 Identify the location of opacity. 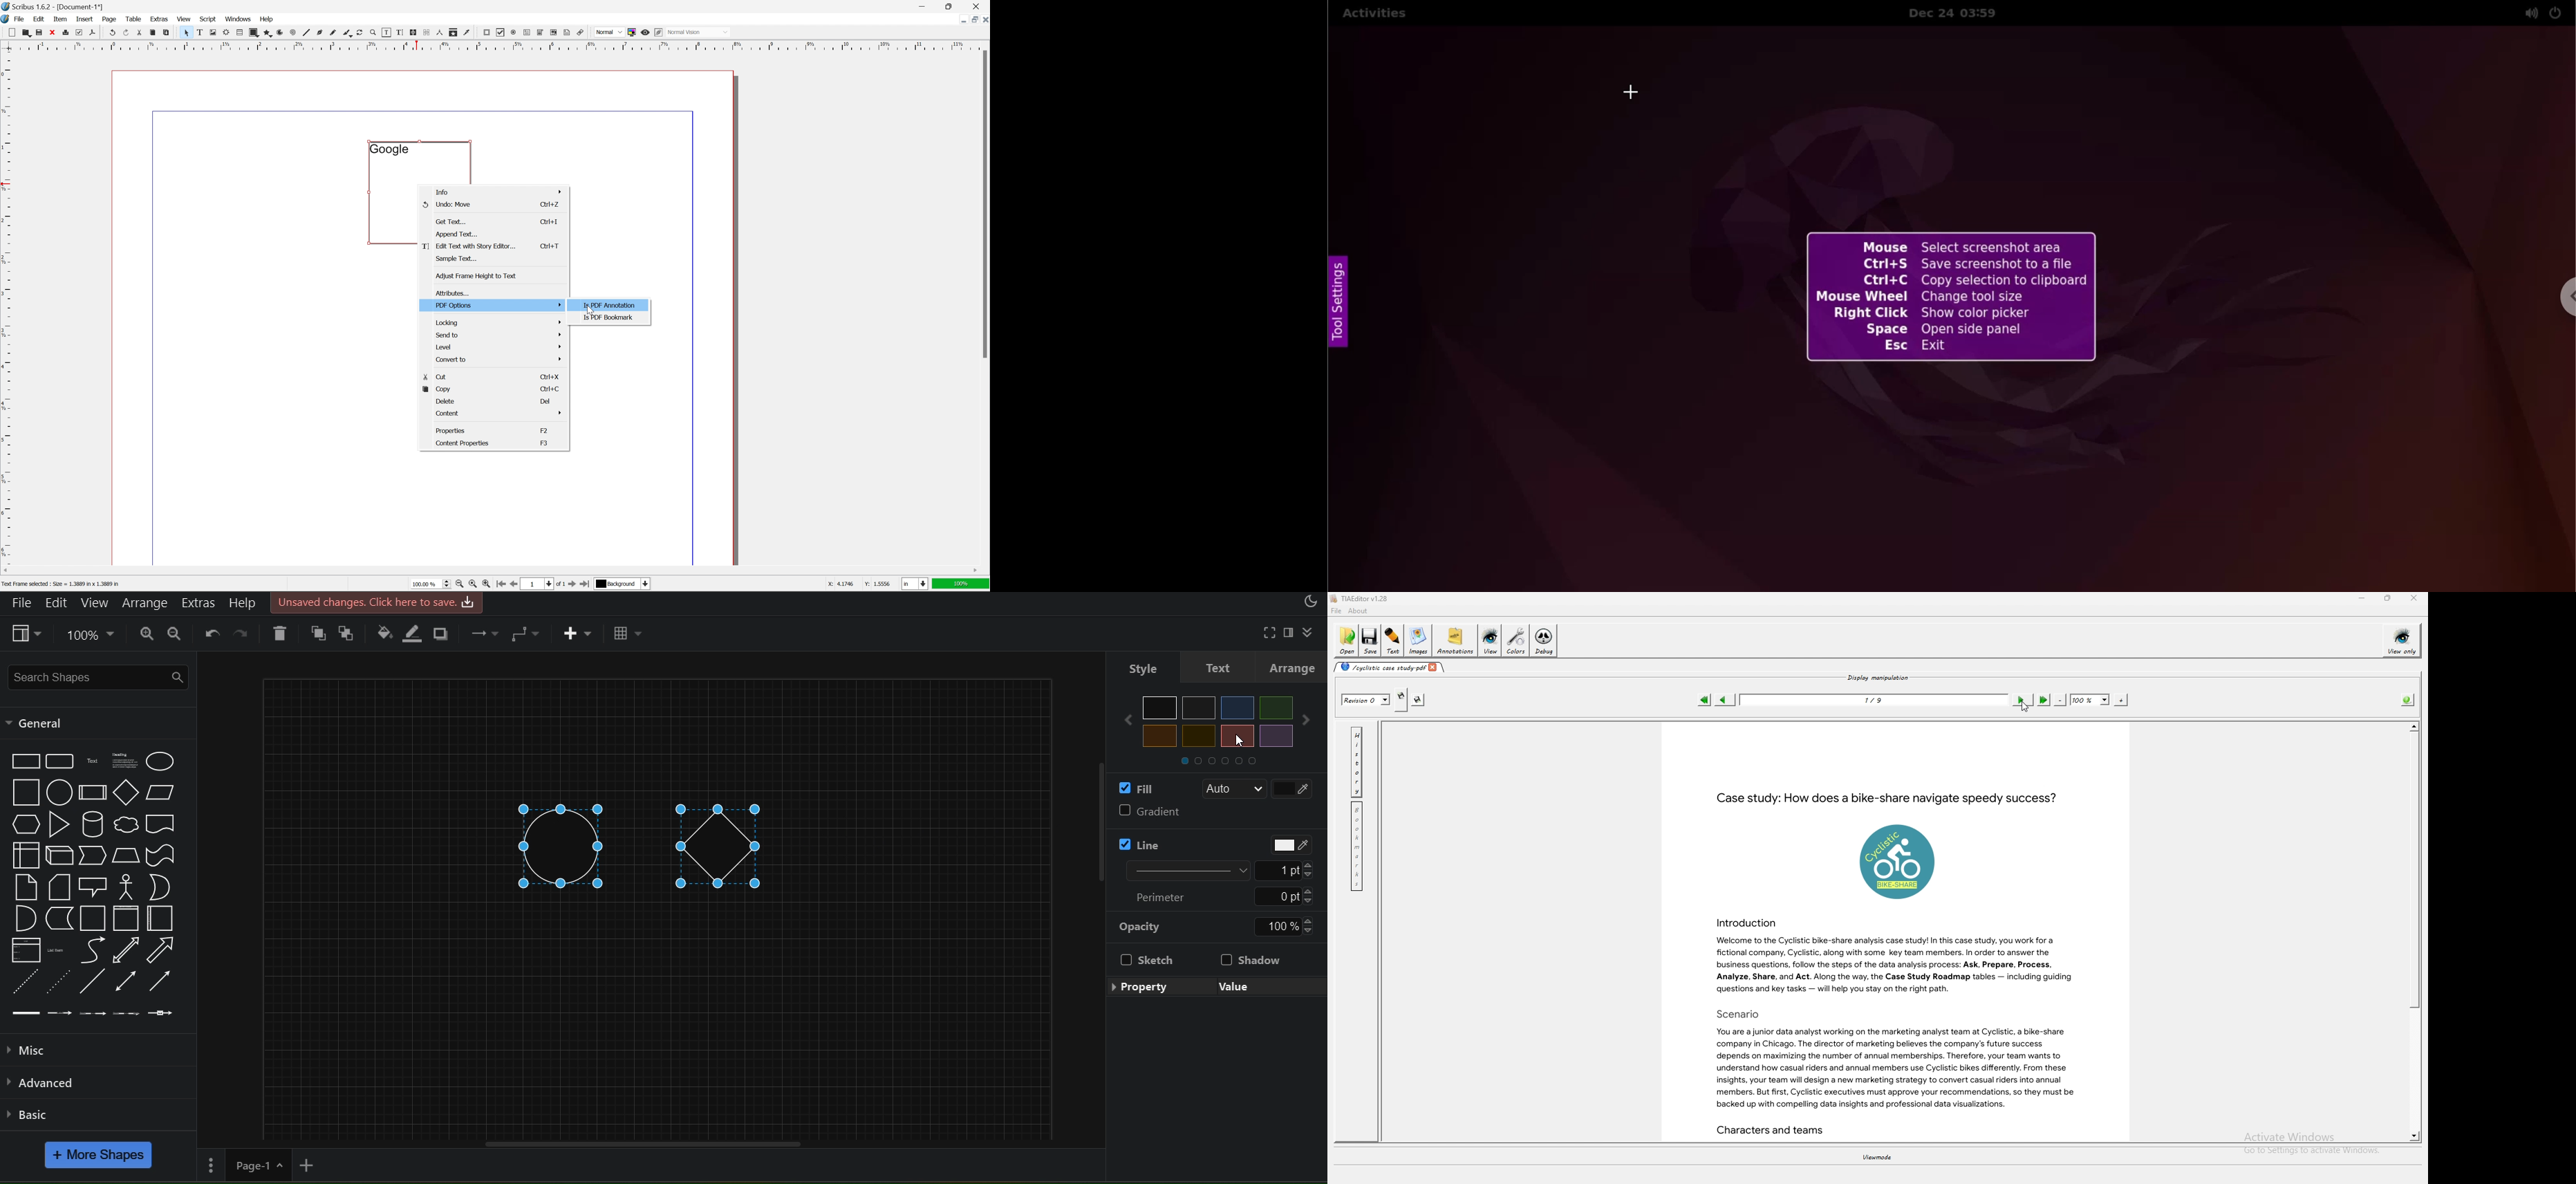
(1211, 929).